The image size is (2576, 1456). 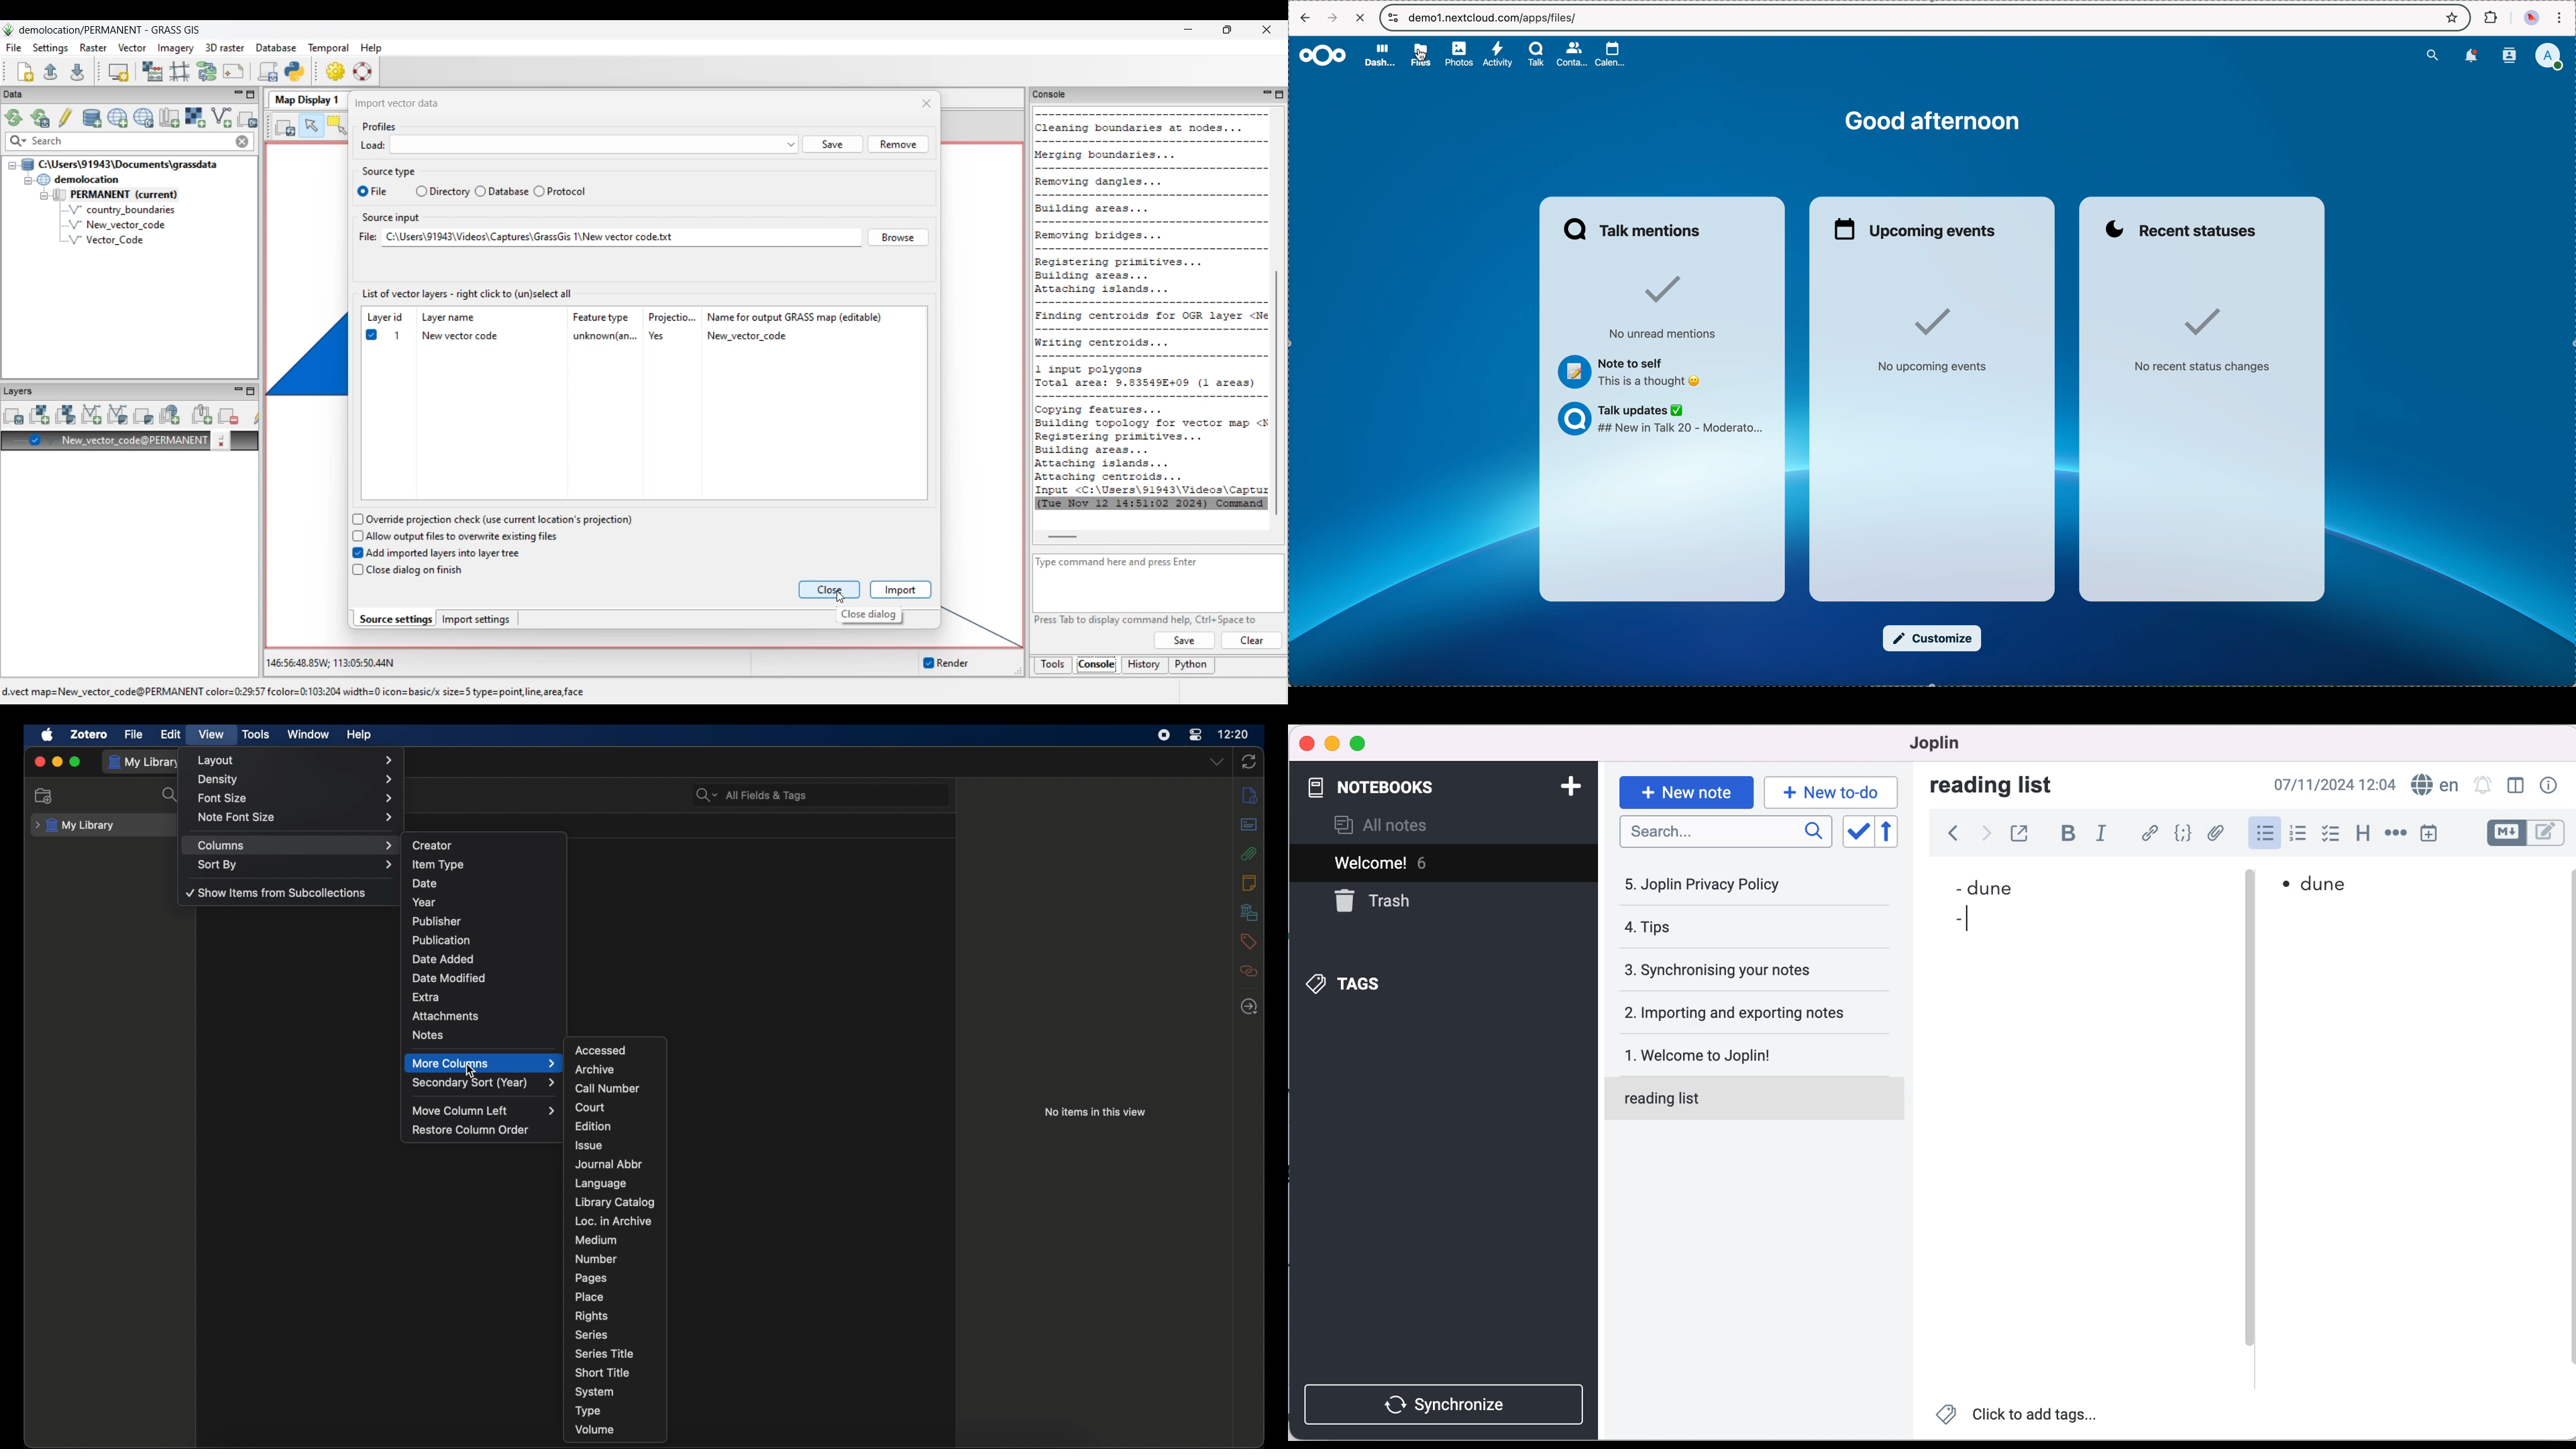 What do you see at coordinates (1429, 59) in the screenshot?
I see `cursor` at bounding box center [1429, 59].